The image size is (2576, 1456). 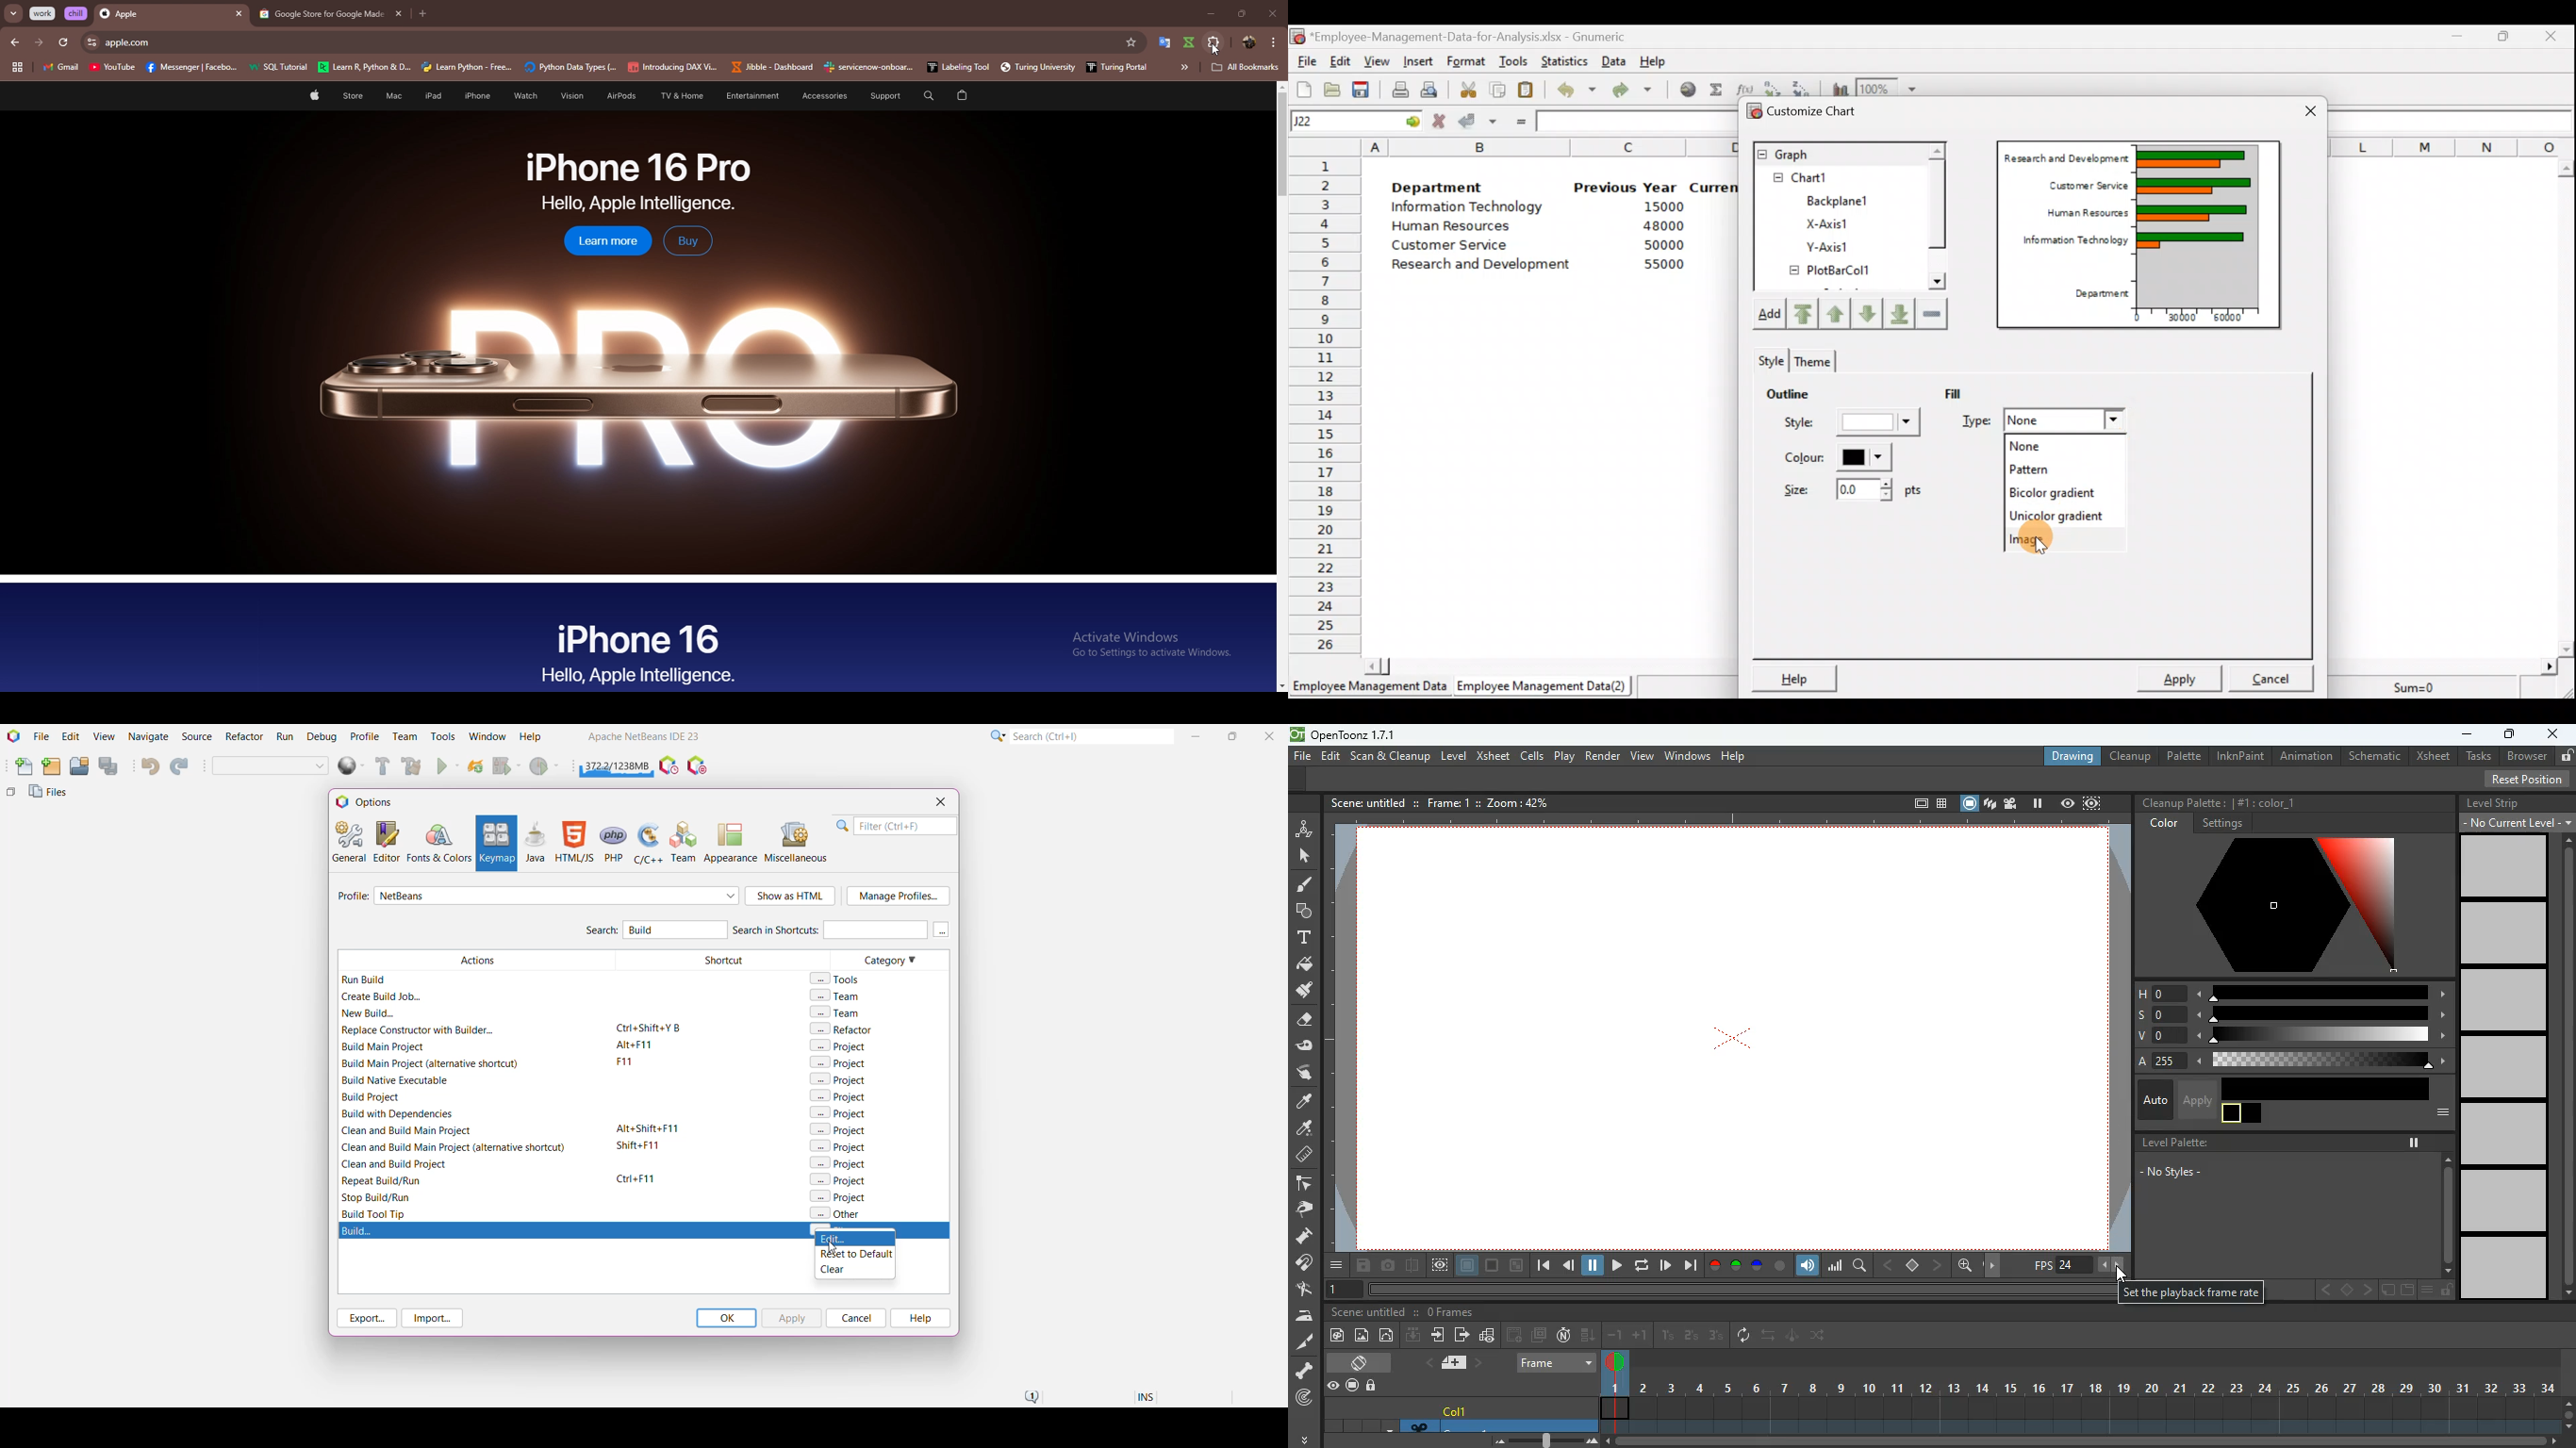 What do you see at coordinates (1615, 60) in the screenshot?
I see `Data` at bounding box center [1615, 60].